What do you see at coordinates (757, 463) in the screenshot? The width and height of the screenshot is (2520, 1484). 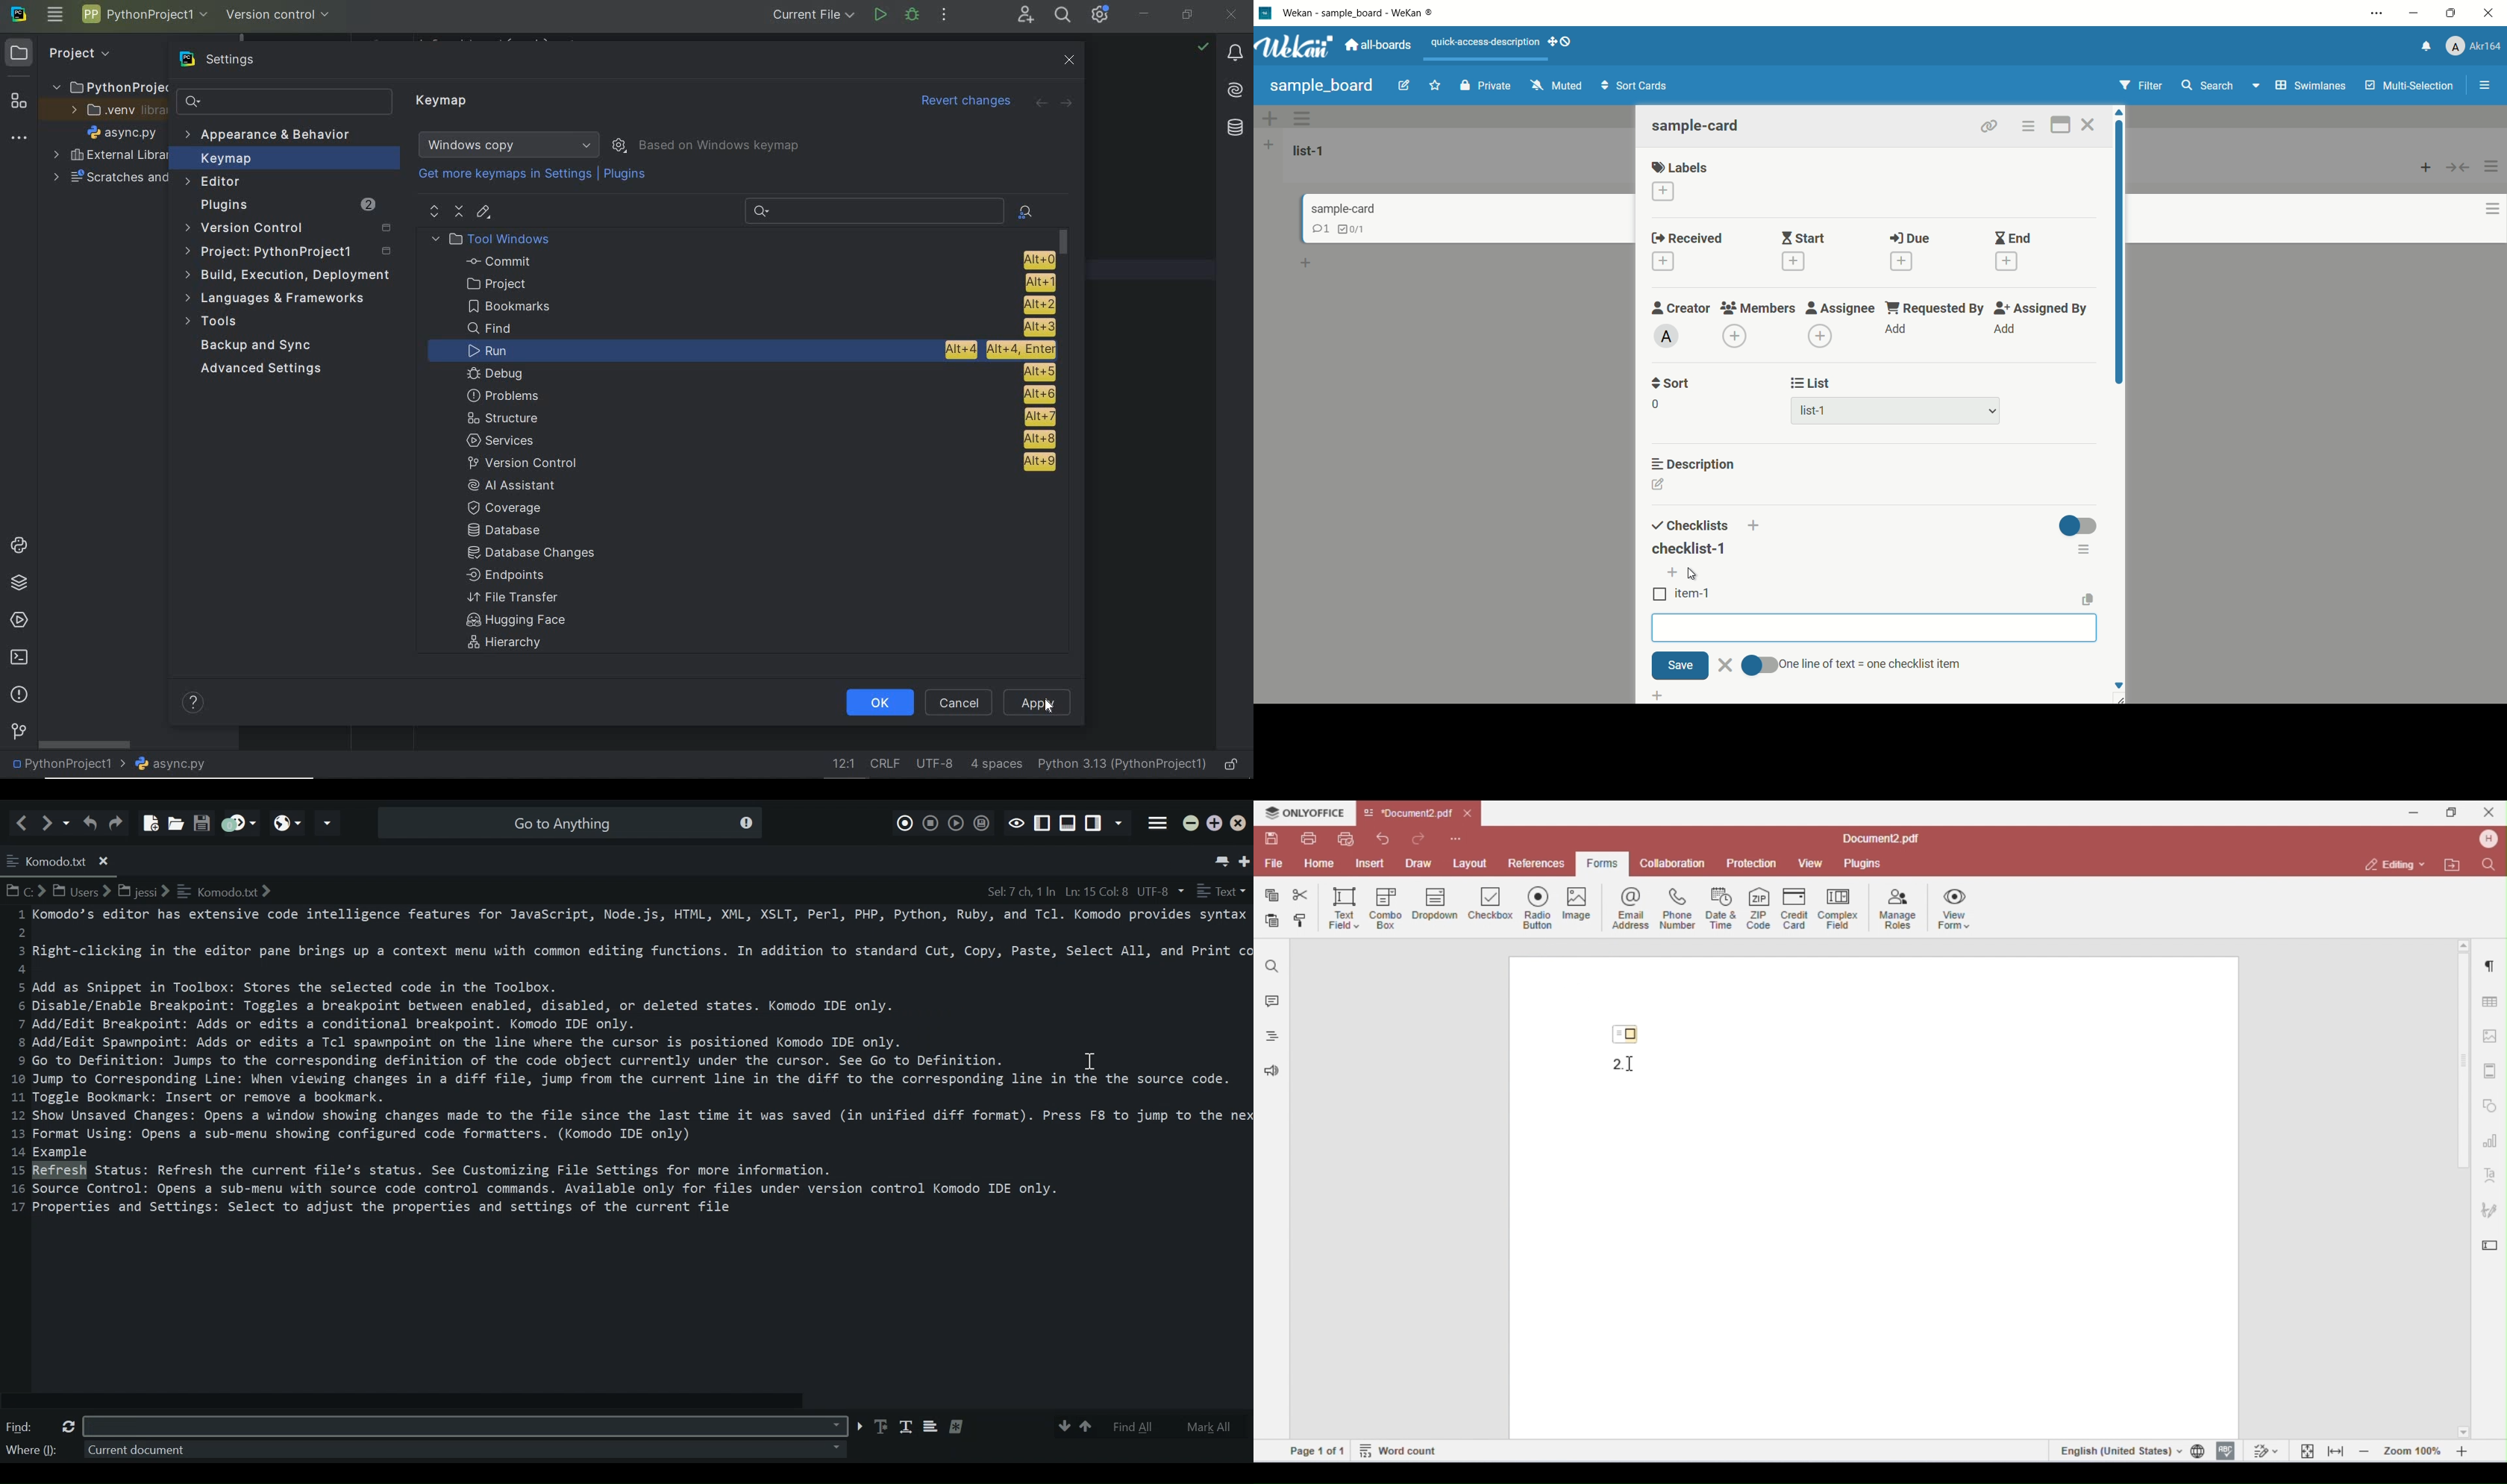 I see `version control` at bounding box center [757, 463].